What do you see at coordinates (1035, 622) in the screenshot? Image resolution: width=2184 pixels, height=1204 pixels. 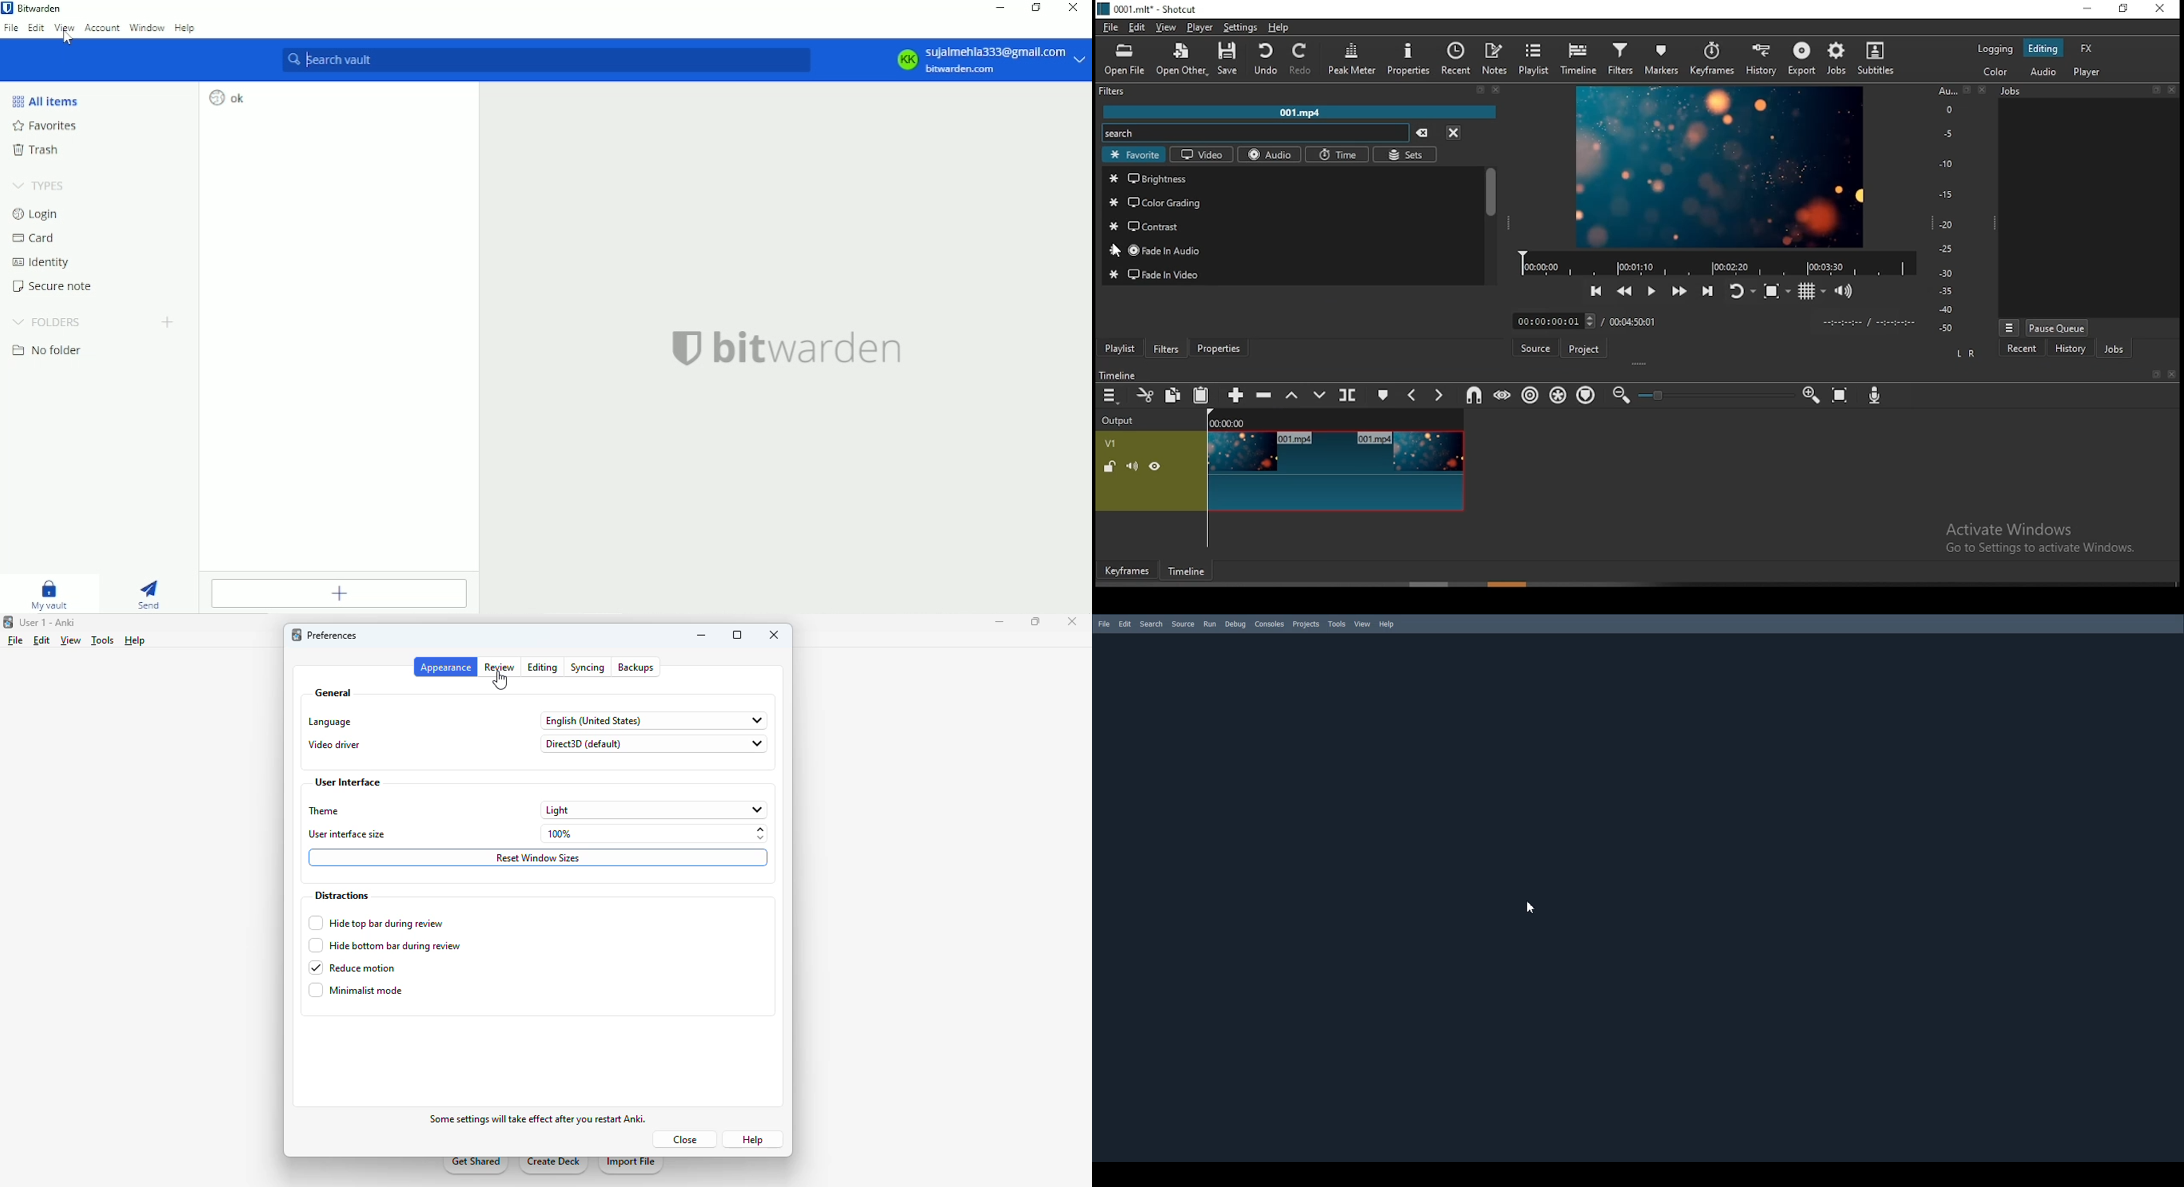 I see `maximize` at bounding box center [1035, 622].